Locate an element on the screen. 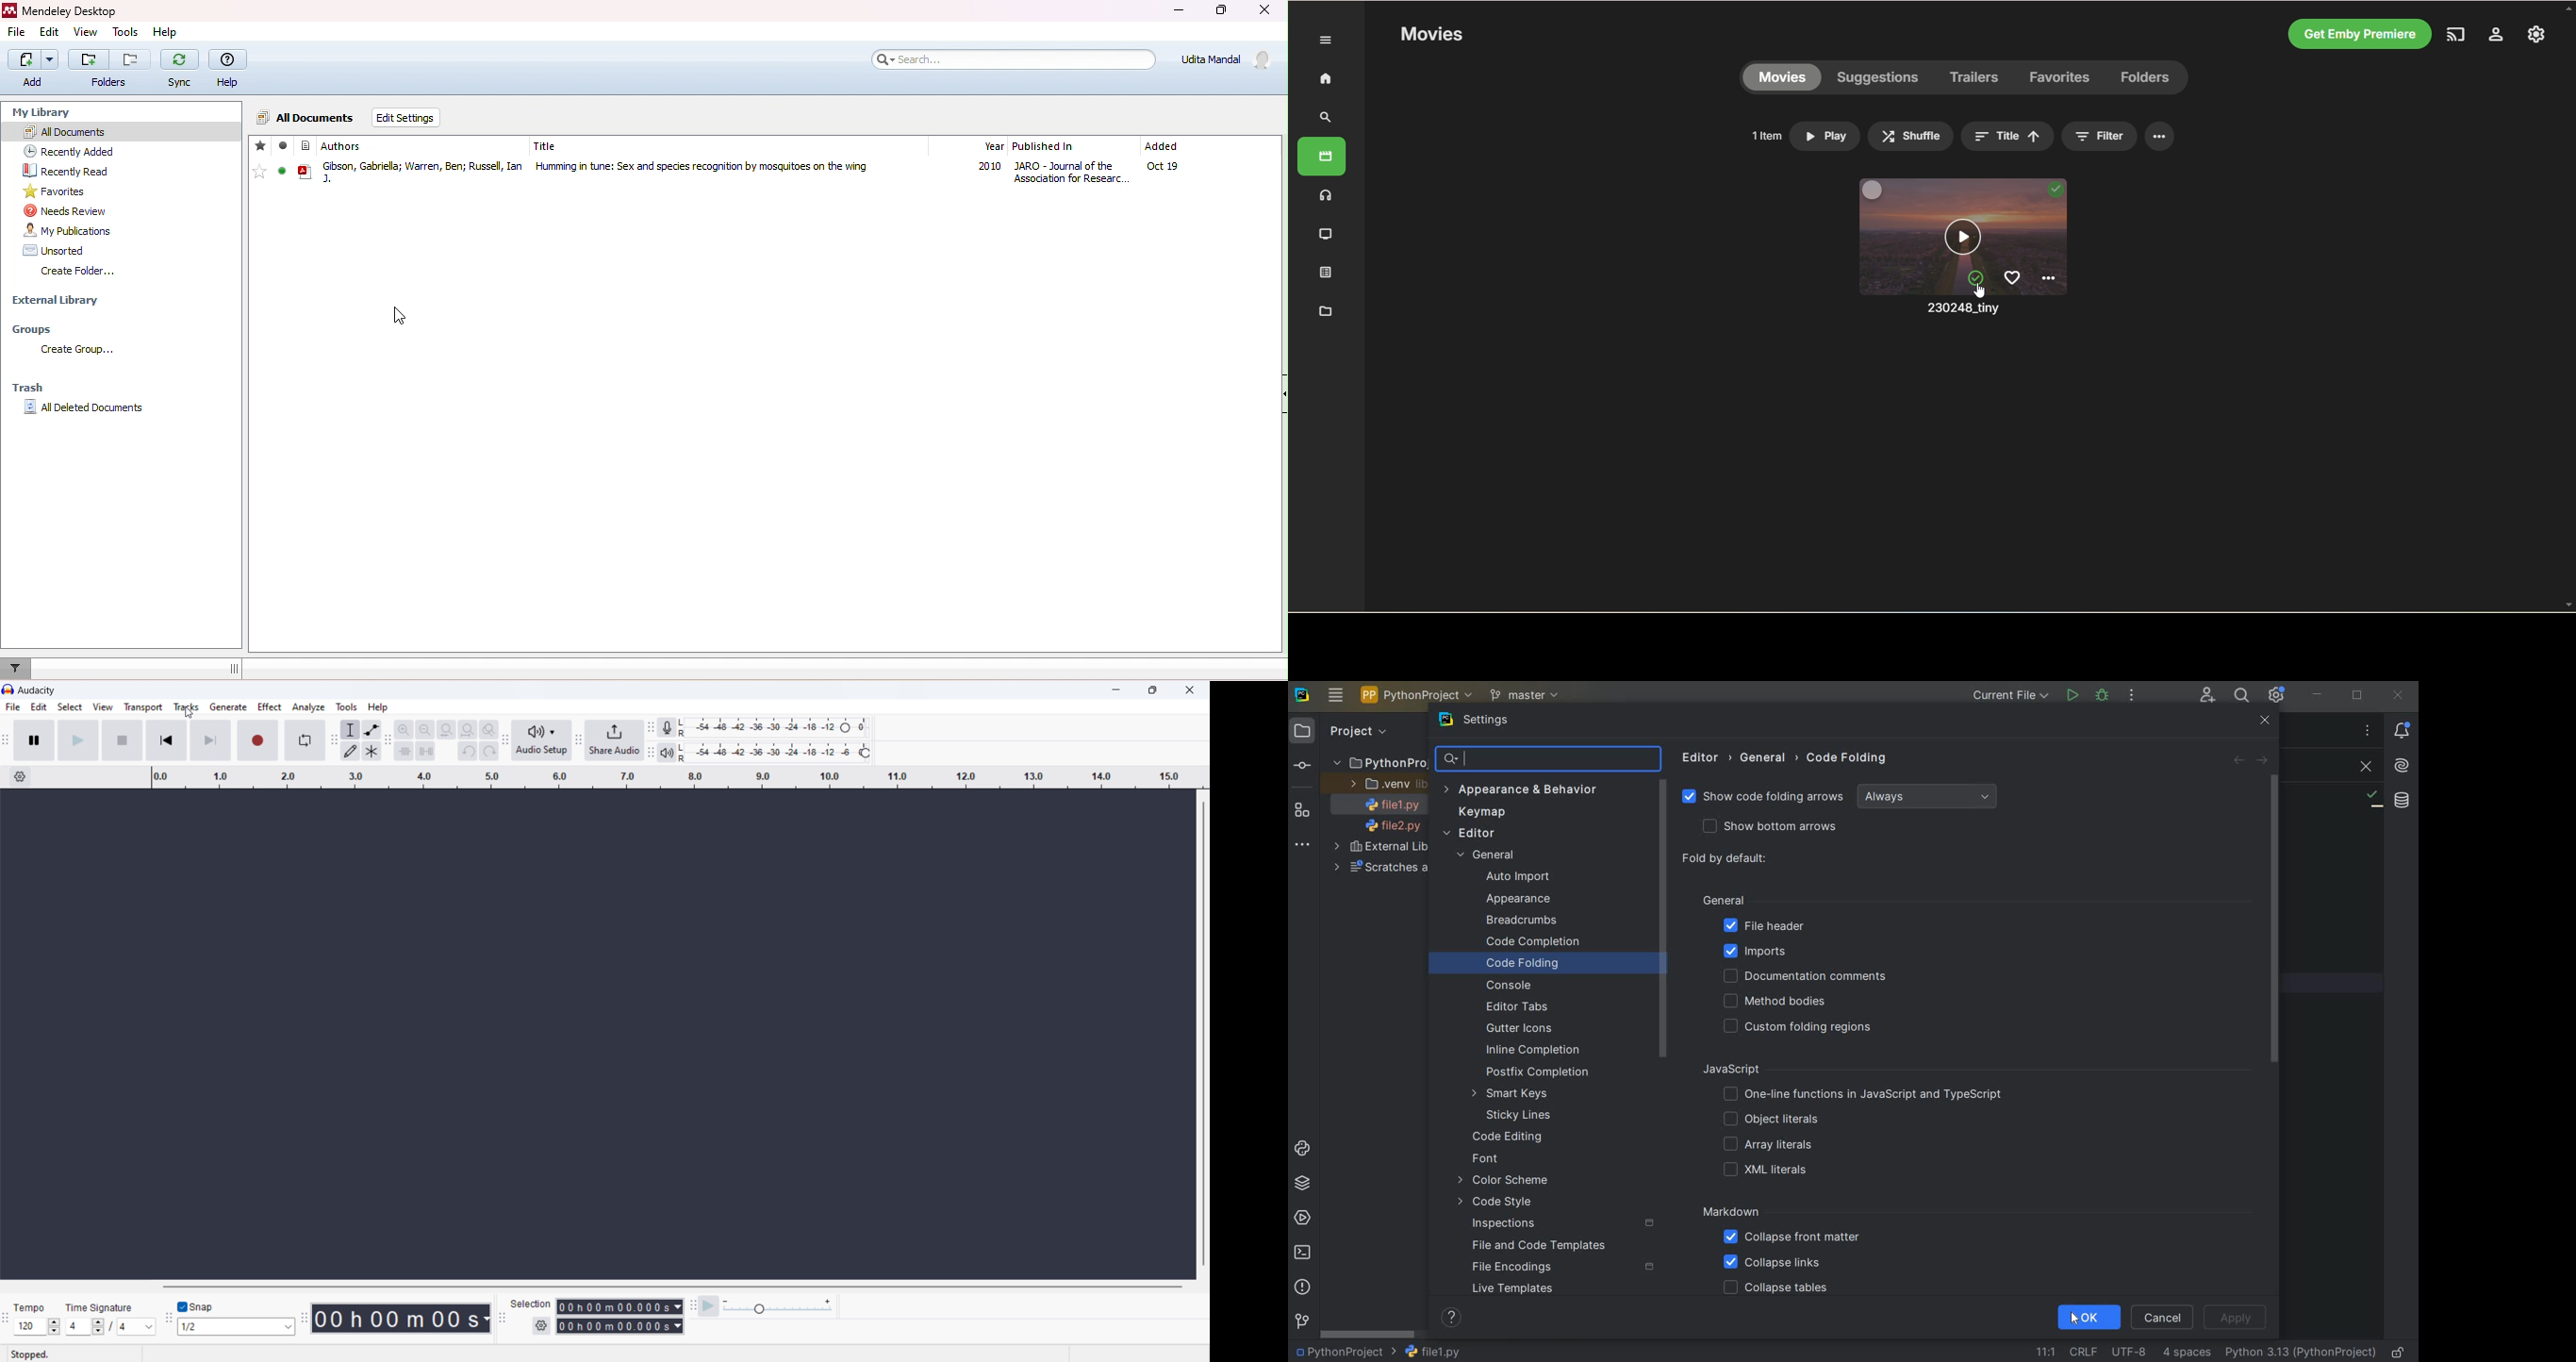  help is located at coordinates (378, 707).